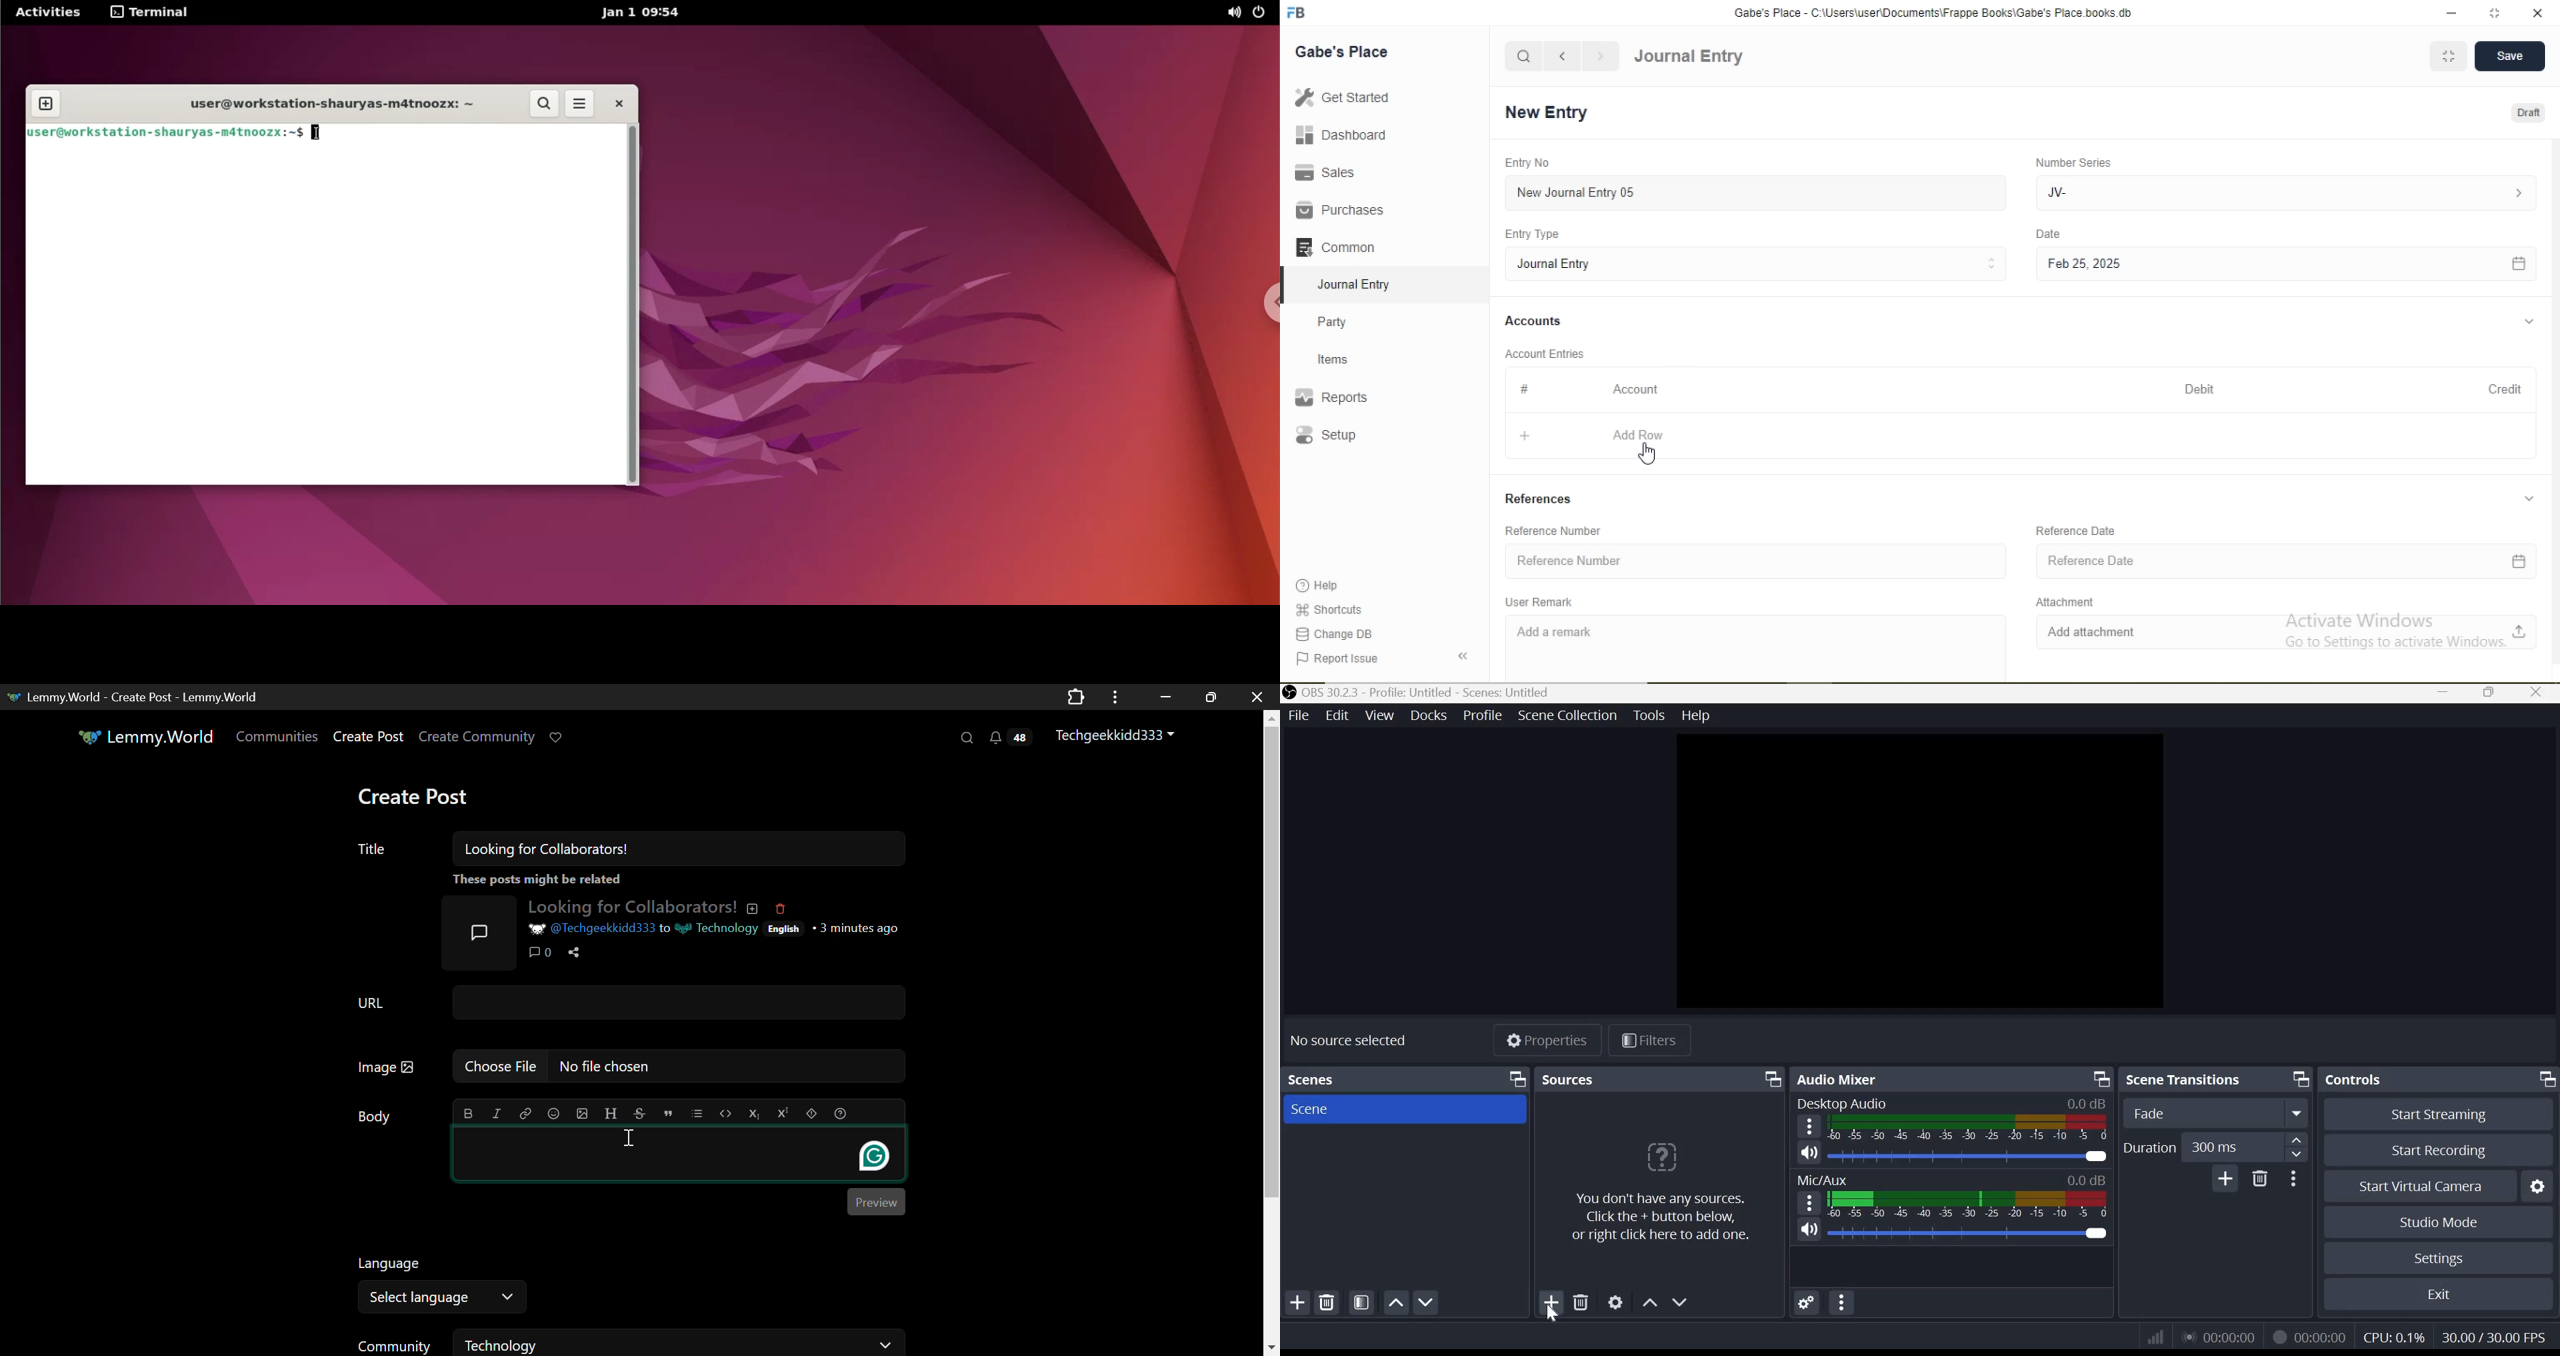 The height and width of the screenshot is (1372, 2576). What do you see at coordinates (583, 1114) in the screenshot?
I see `upload image` at bounding box center [583, 1114].